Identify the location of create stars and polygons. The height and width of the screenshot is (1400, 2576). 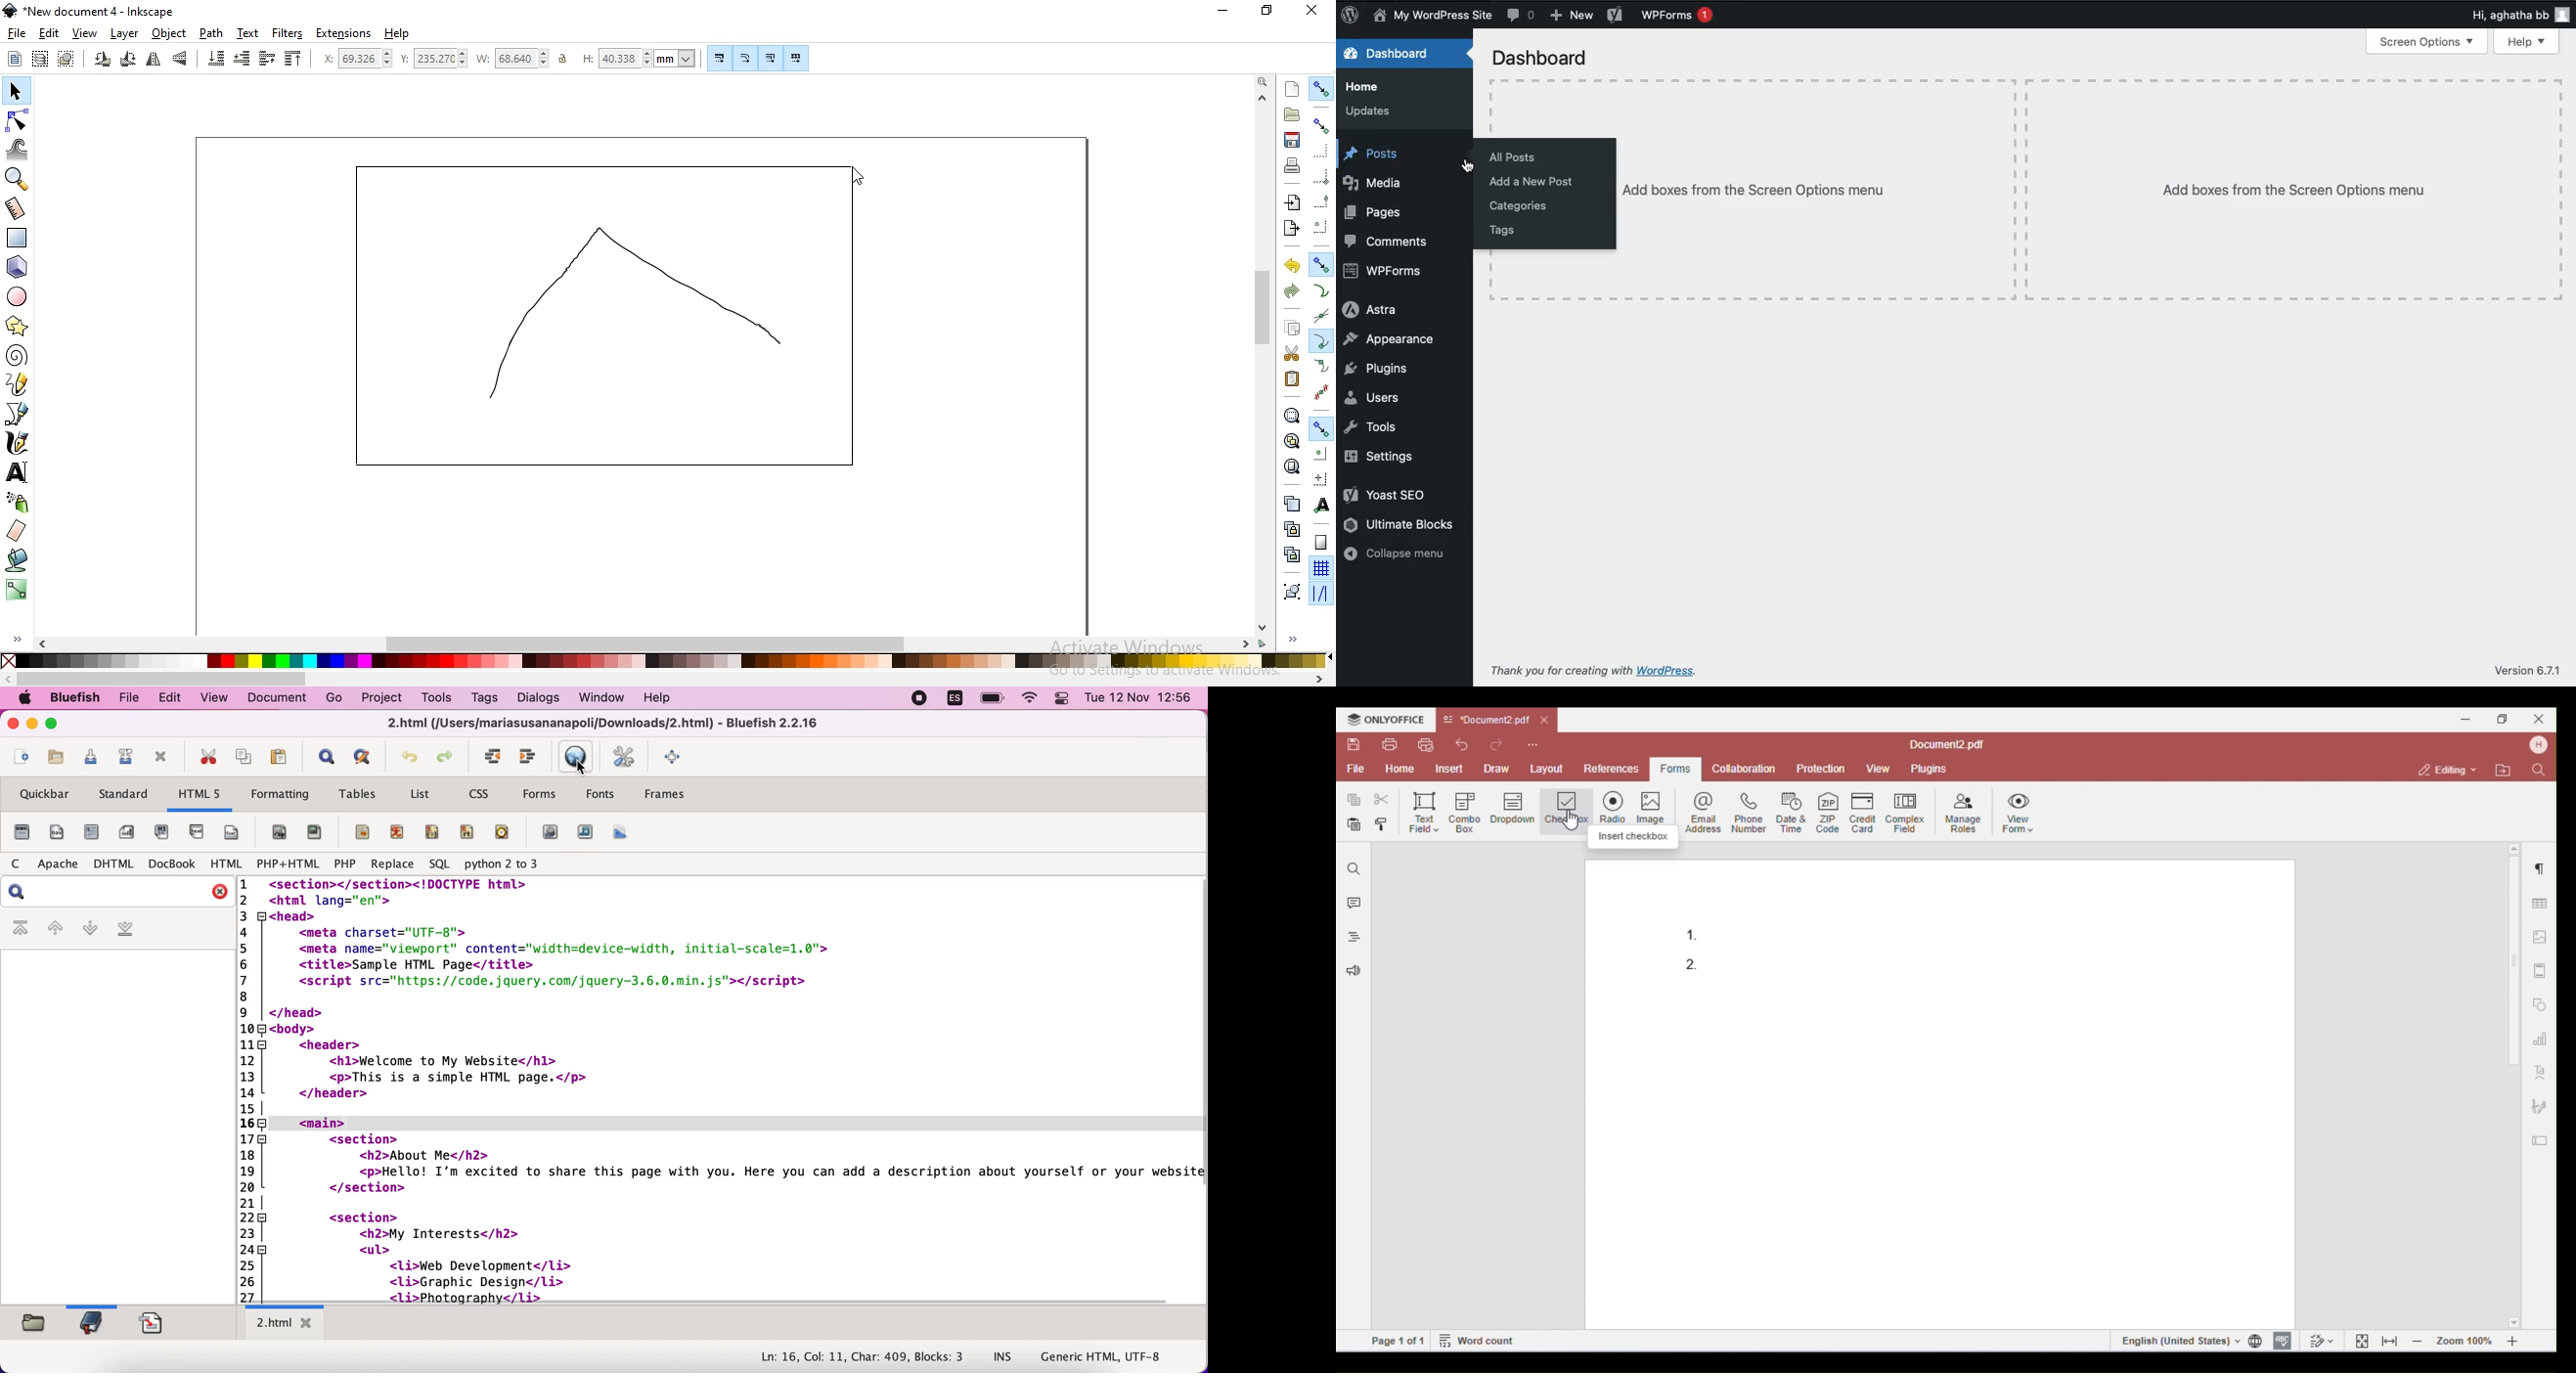
(17, 328).